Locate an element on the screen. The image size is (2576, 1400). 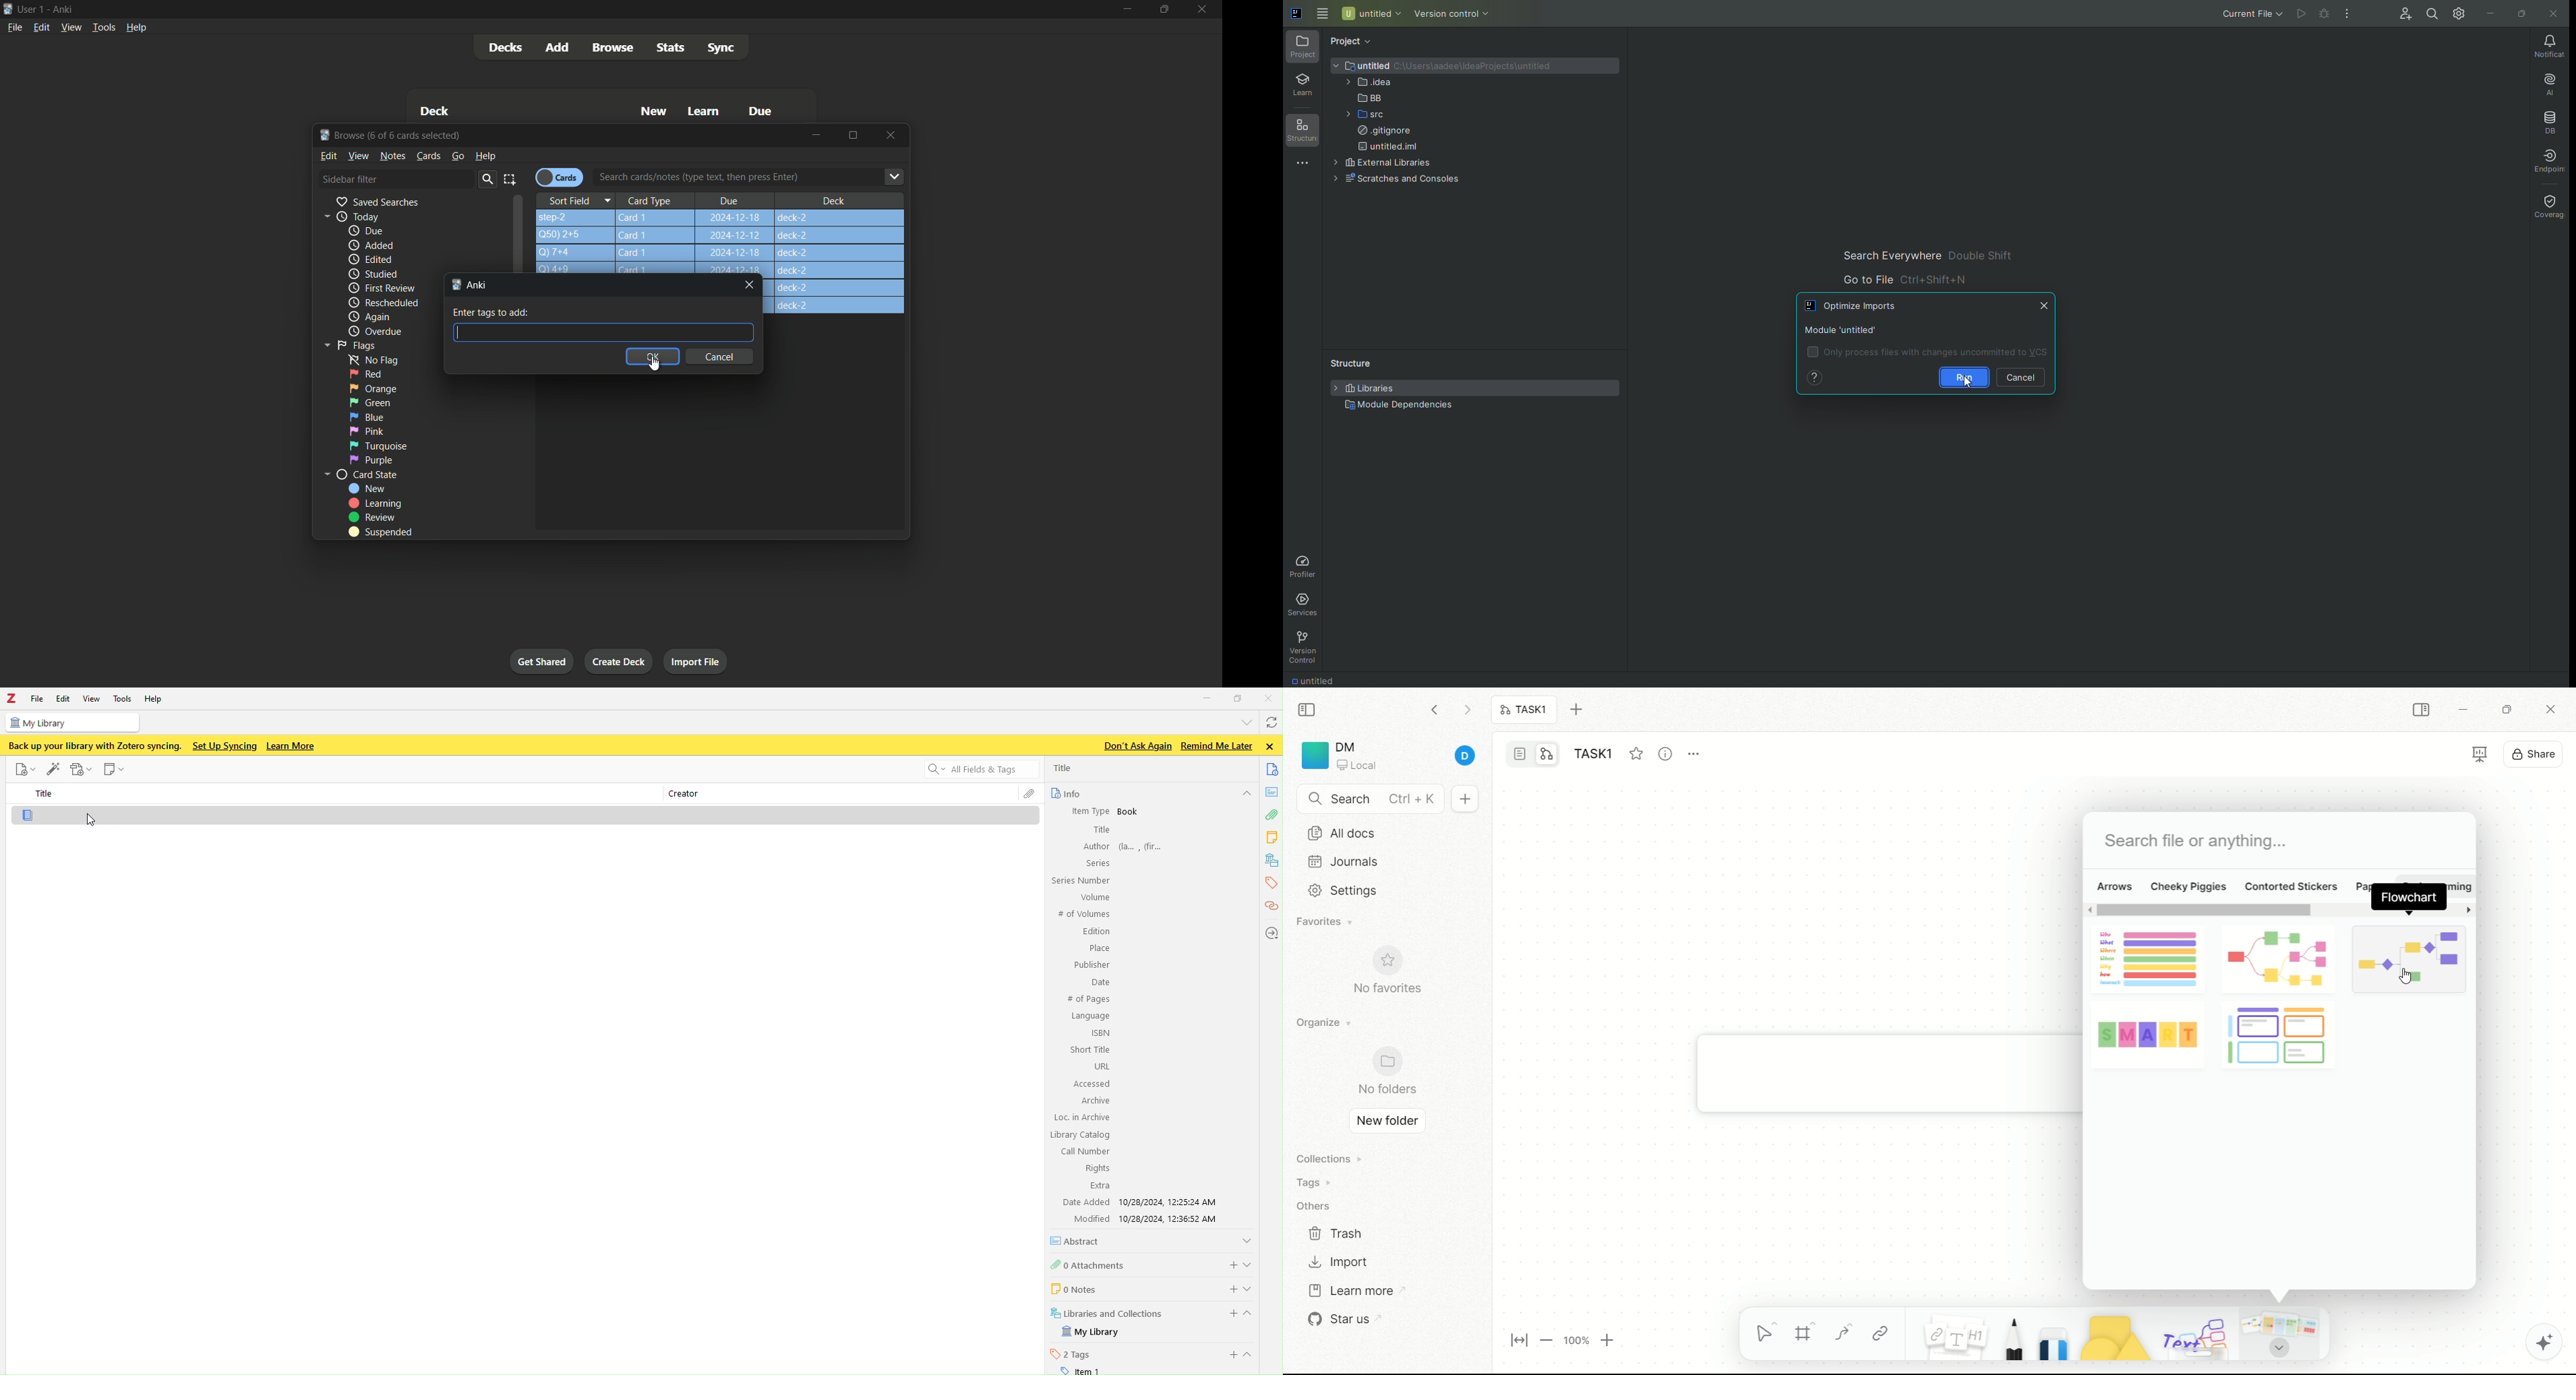
notes is located at coordinates (1948, 1334).